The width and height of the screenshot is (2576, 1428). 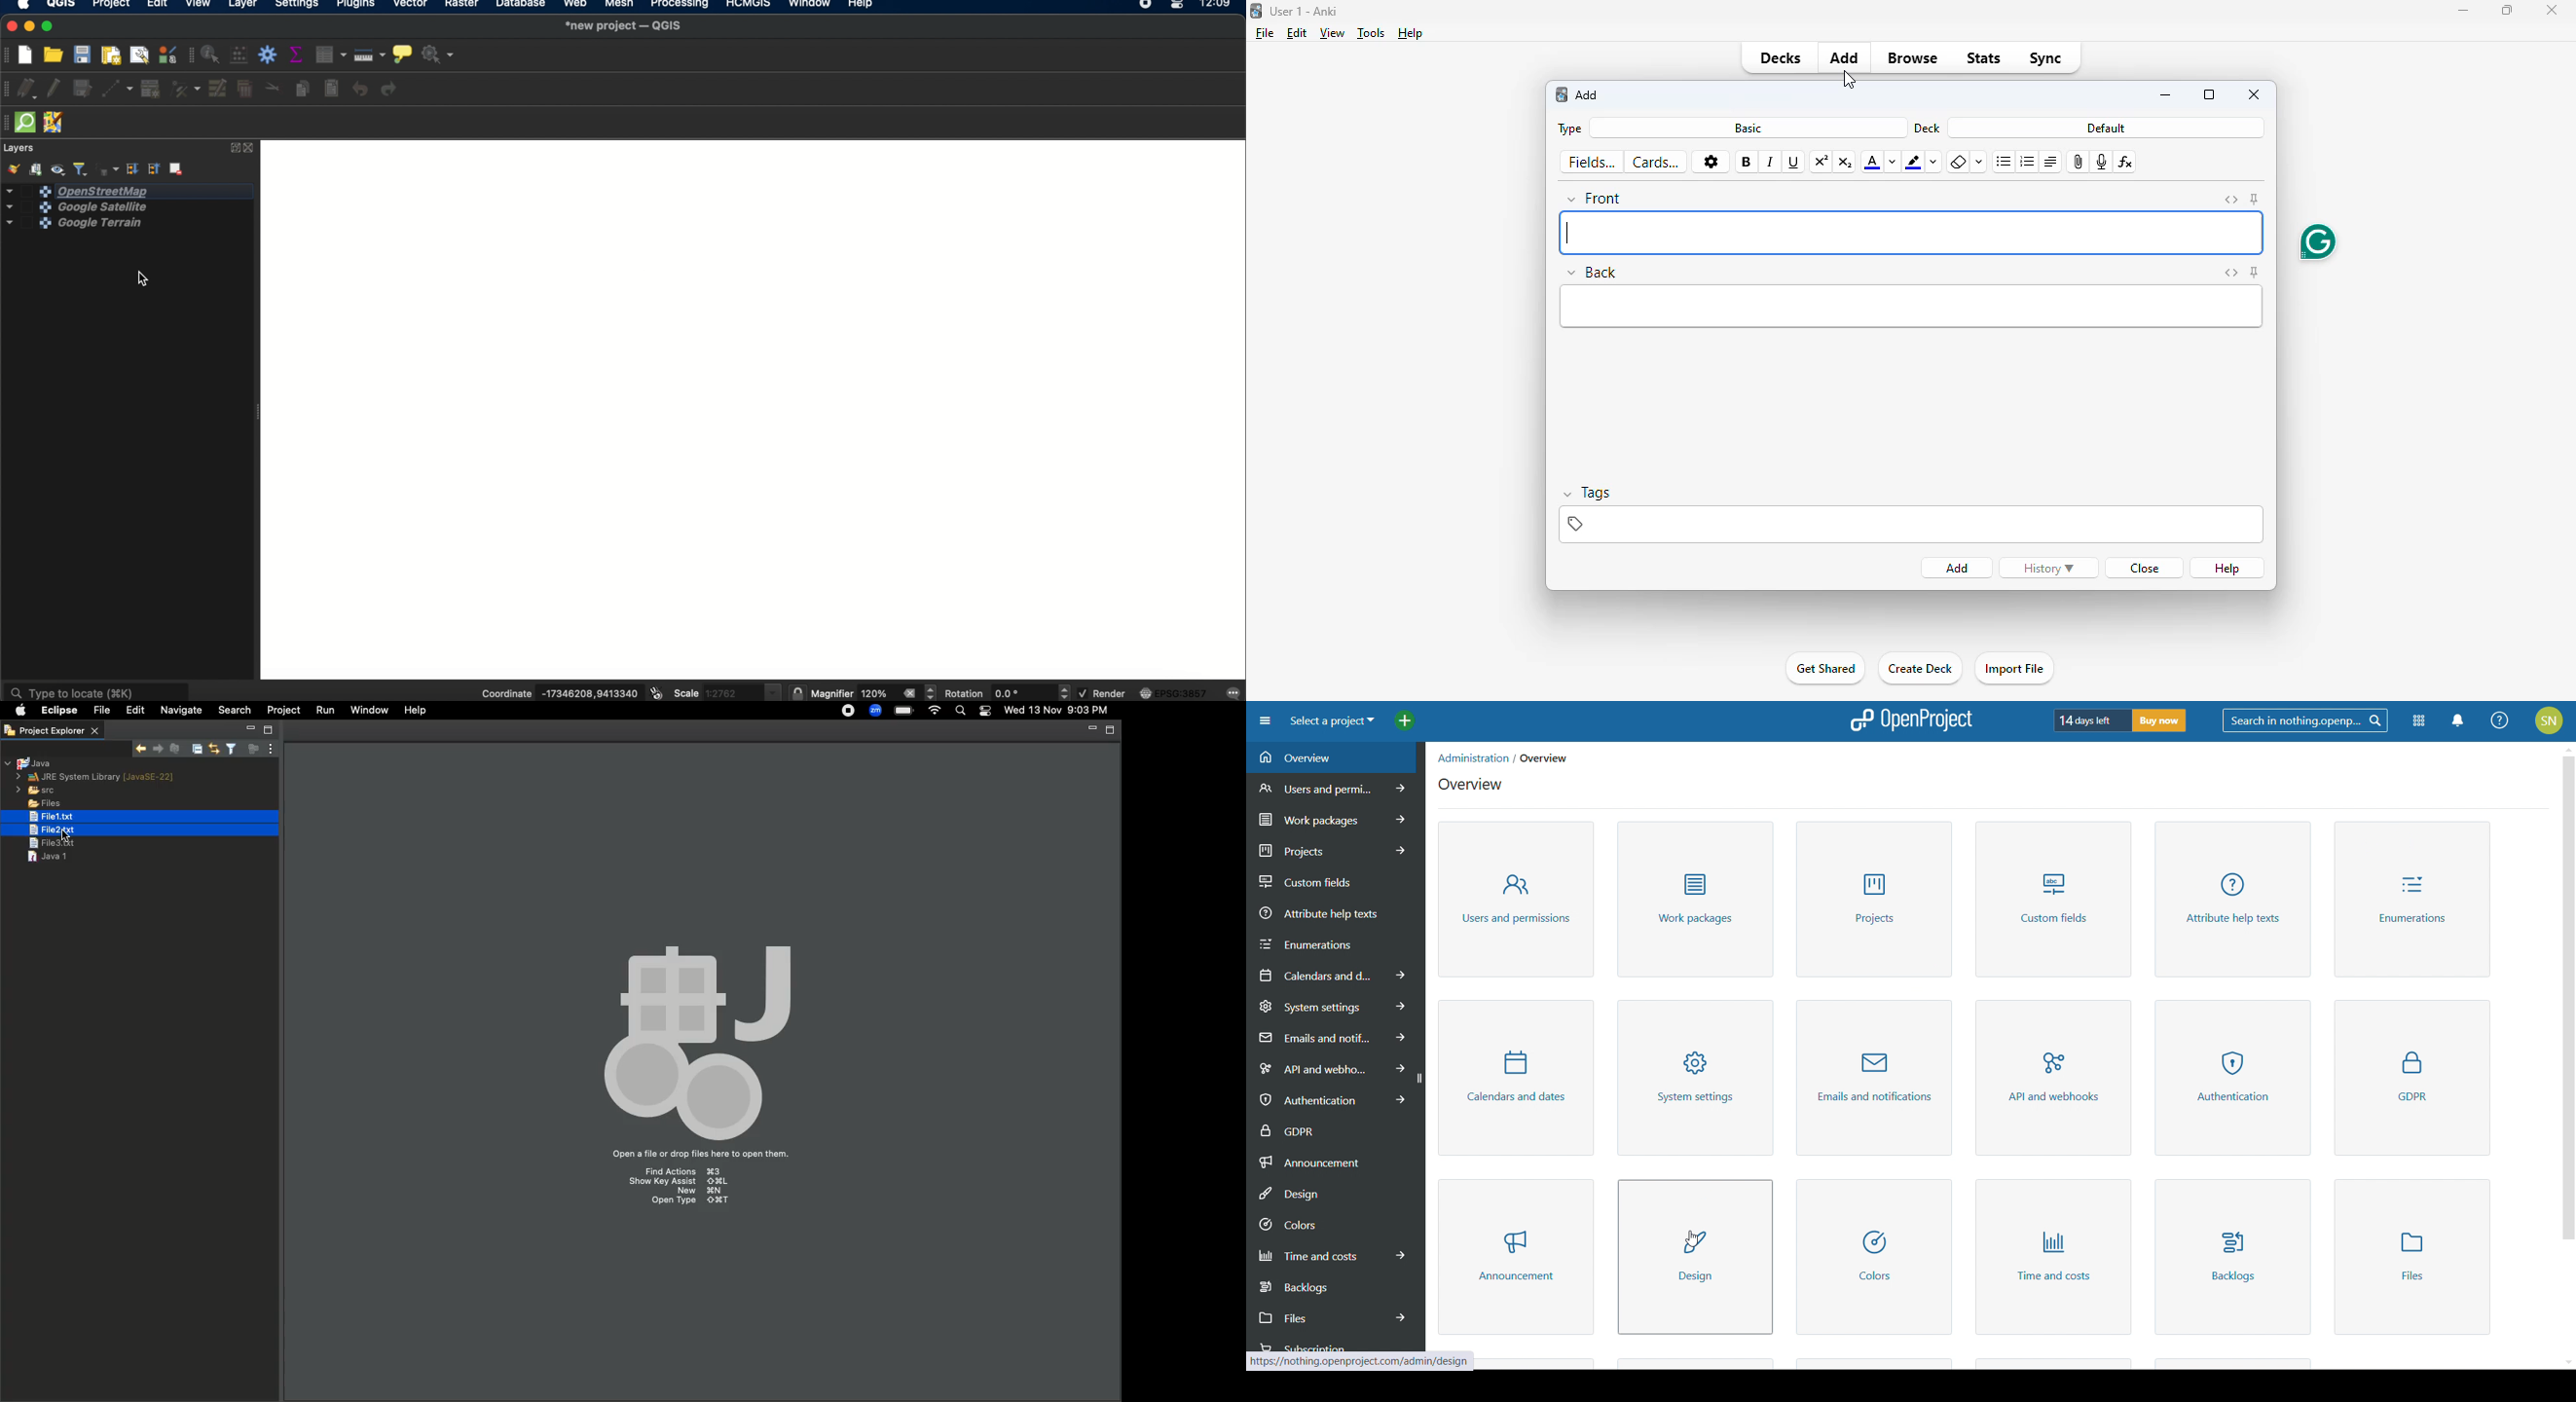 I want to click on file, so click(x=1265, y=33).